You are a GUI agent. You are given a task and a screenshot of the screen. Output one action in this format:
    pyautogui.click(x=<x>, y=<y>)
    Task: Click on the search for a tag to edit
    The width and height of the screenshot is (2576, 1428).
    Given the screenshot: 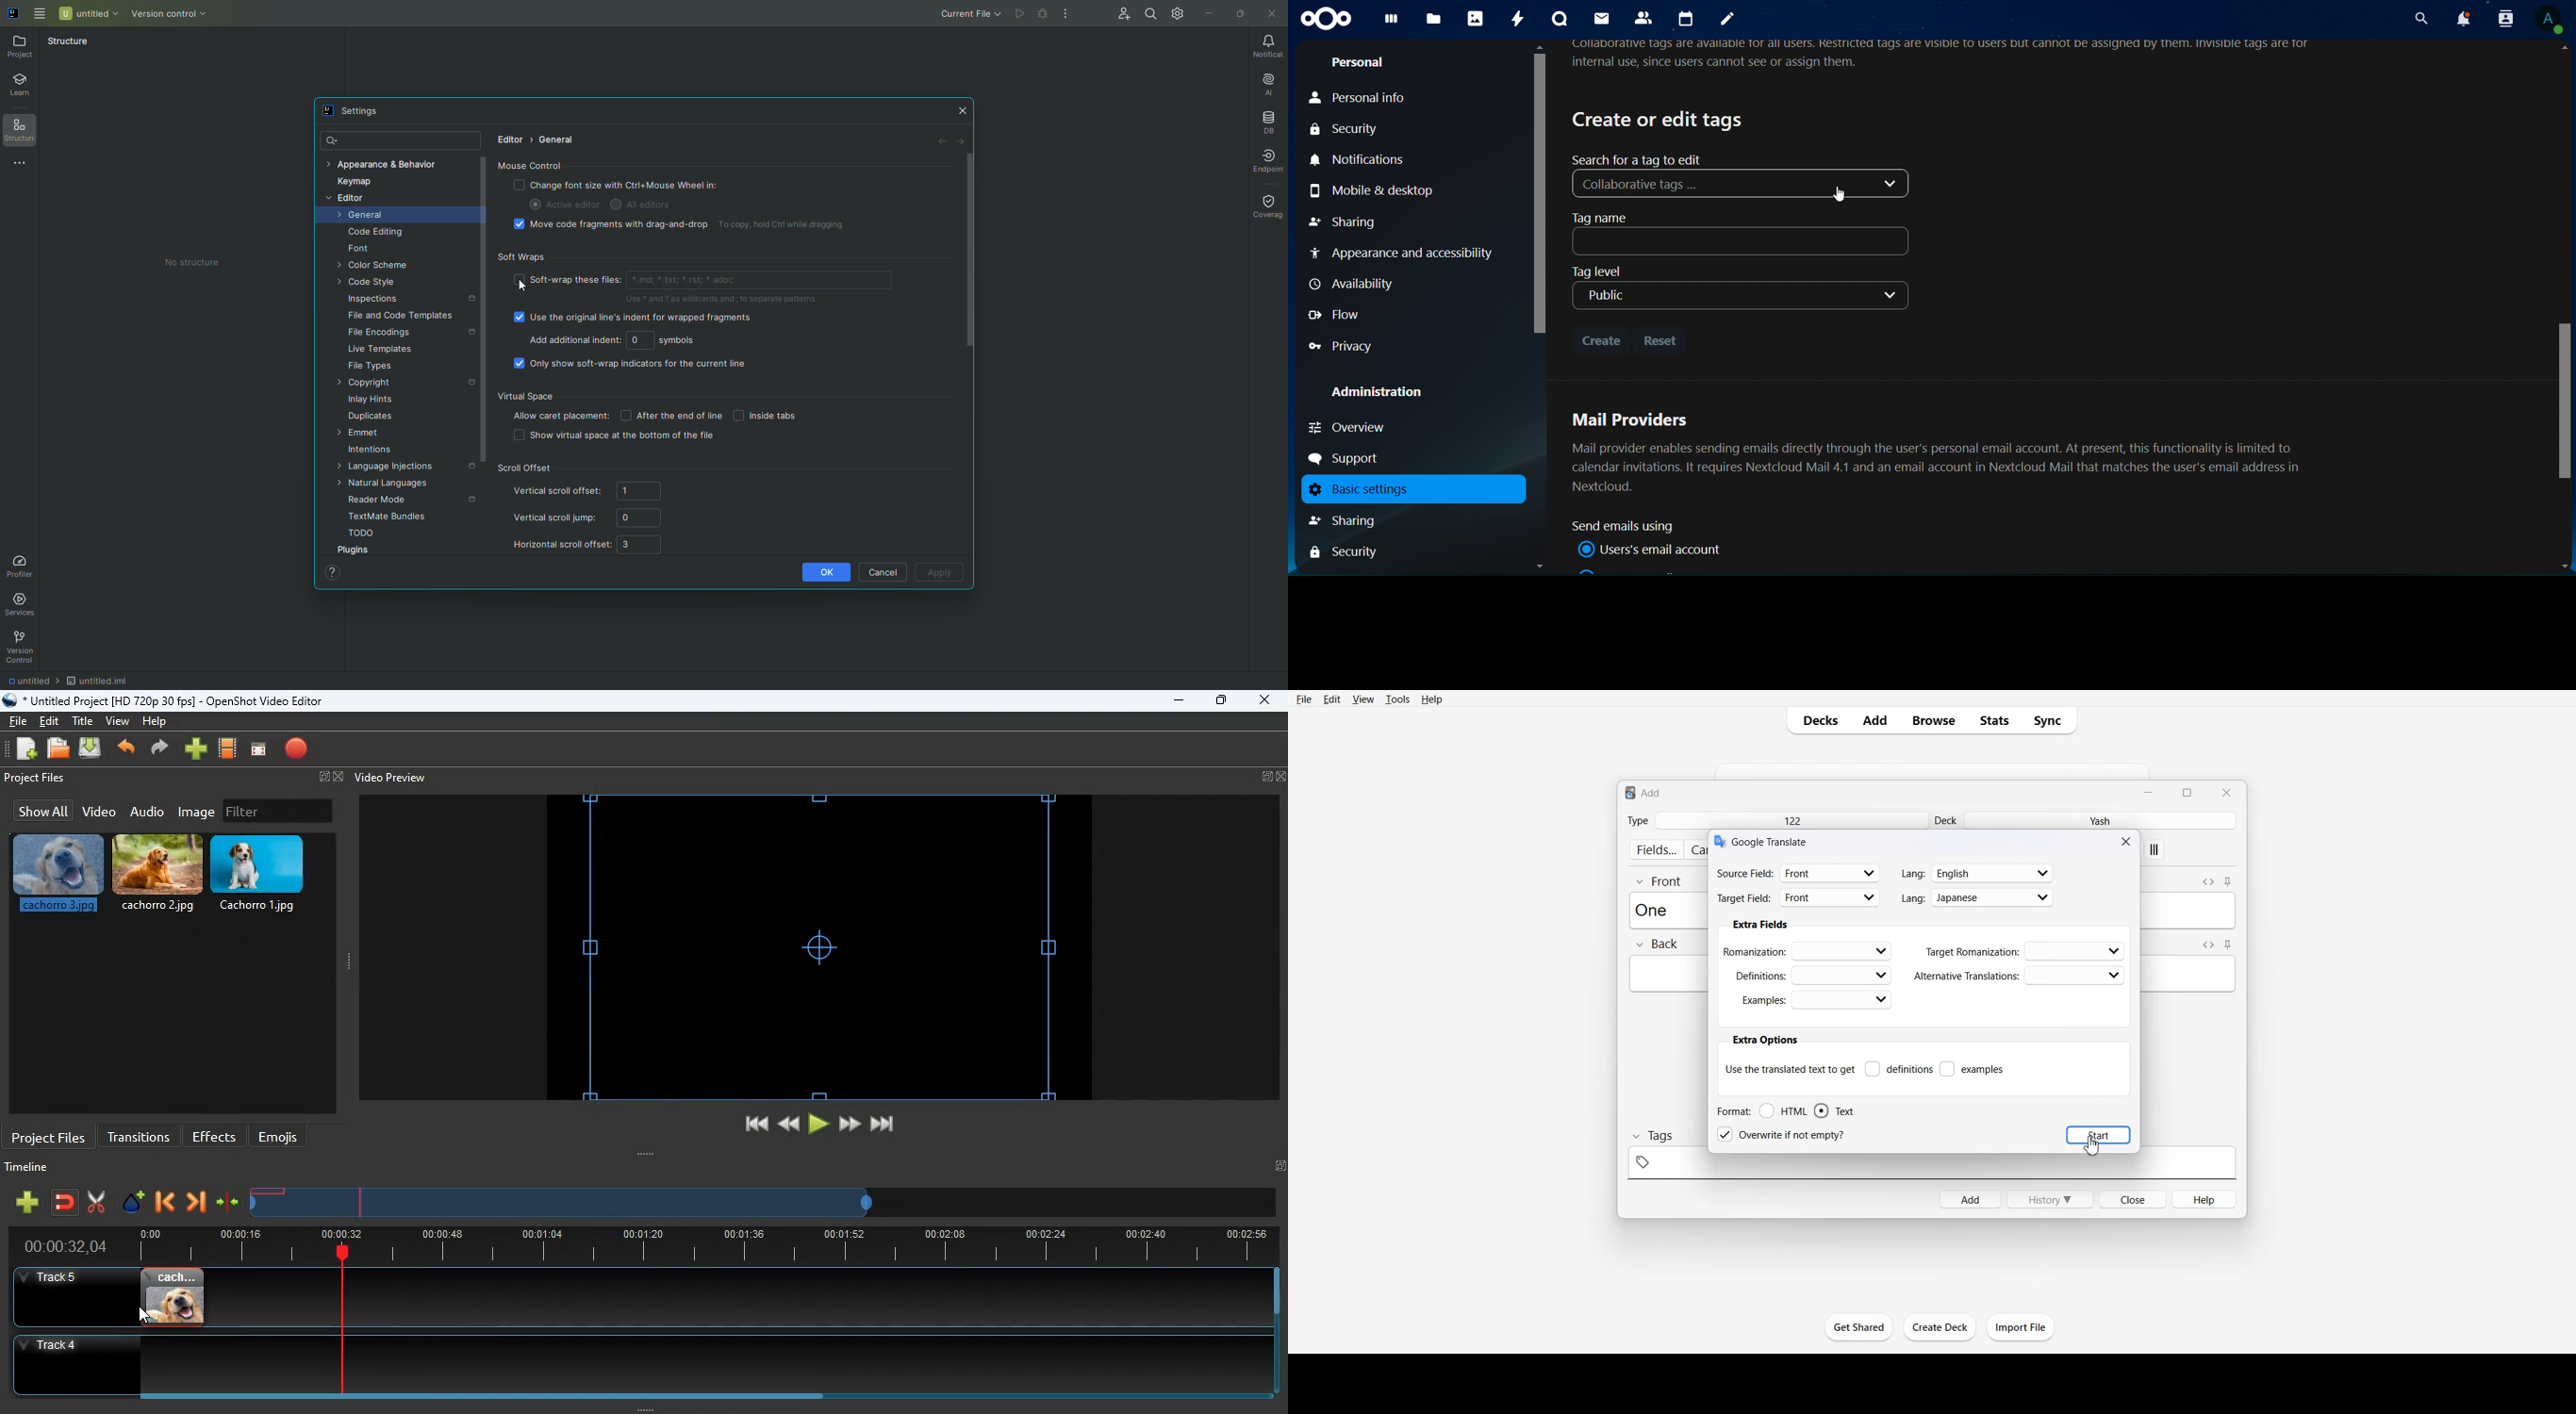 What is the action you would take?
    pyautogui.click(x=1640, y=159)
    